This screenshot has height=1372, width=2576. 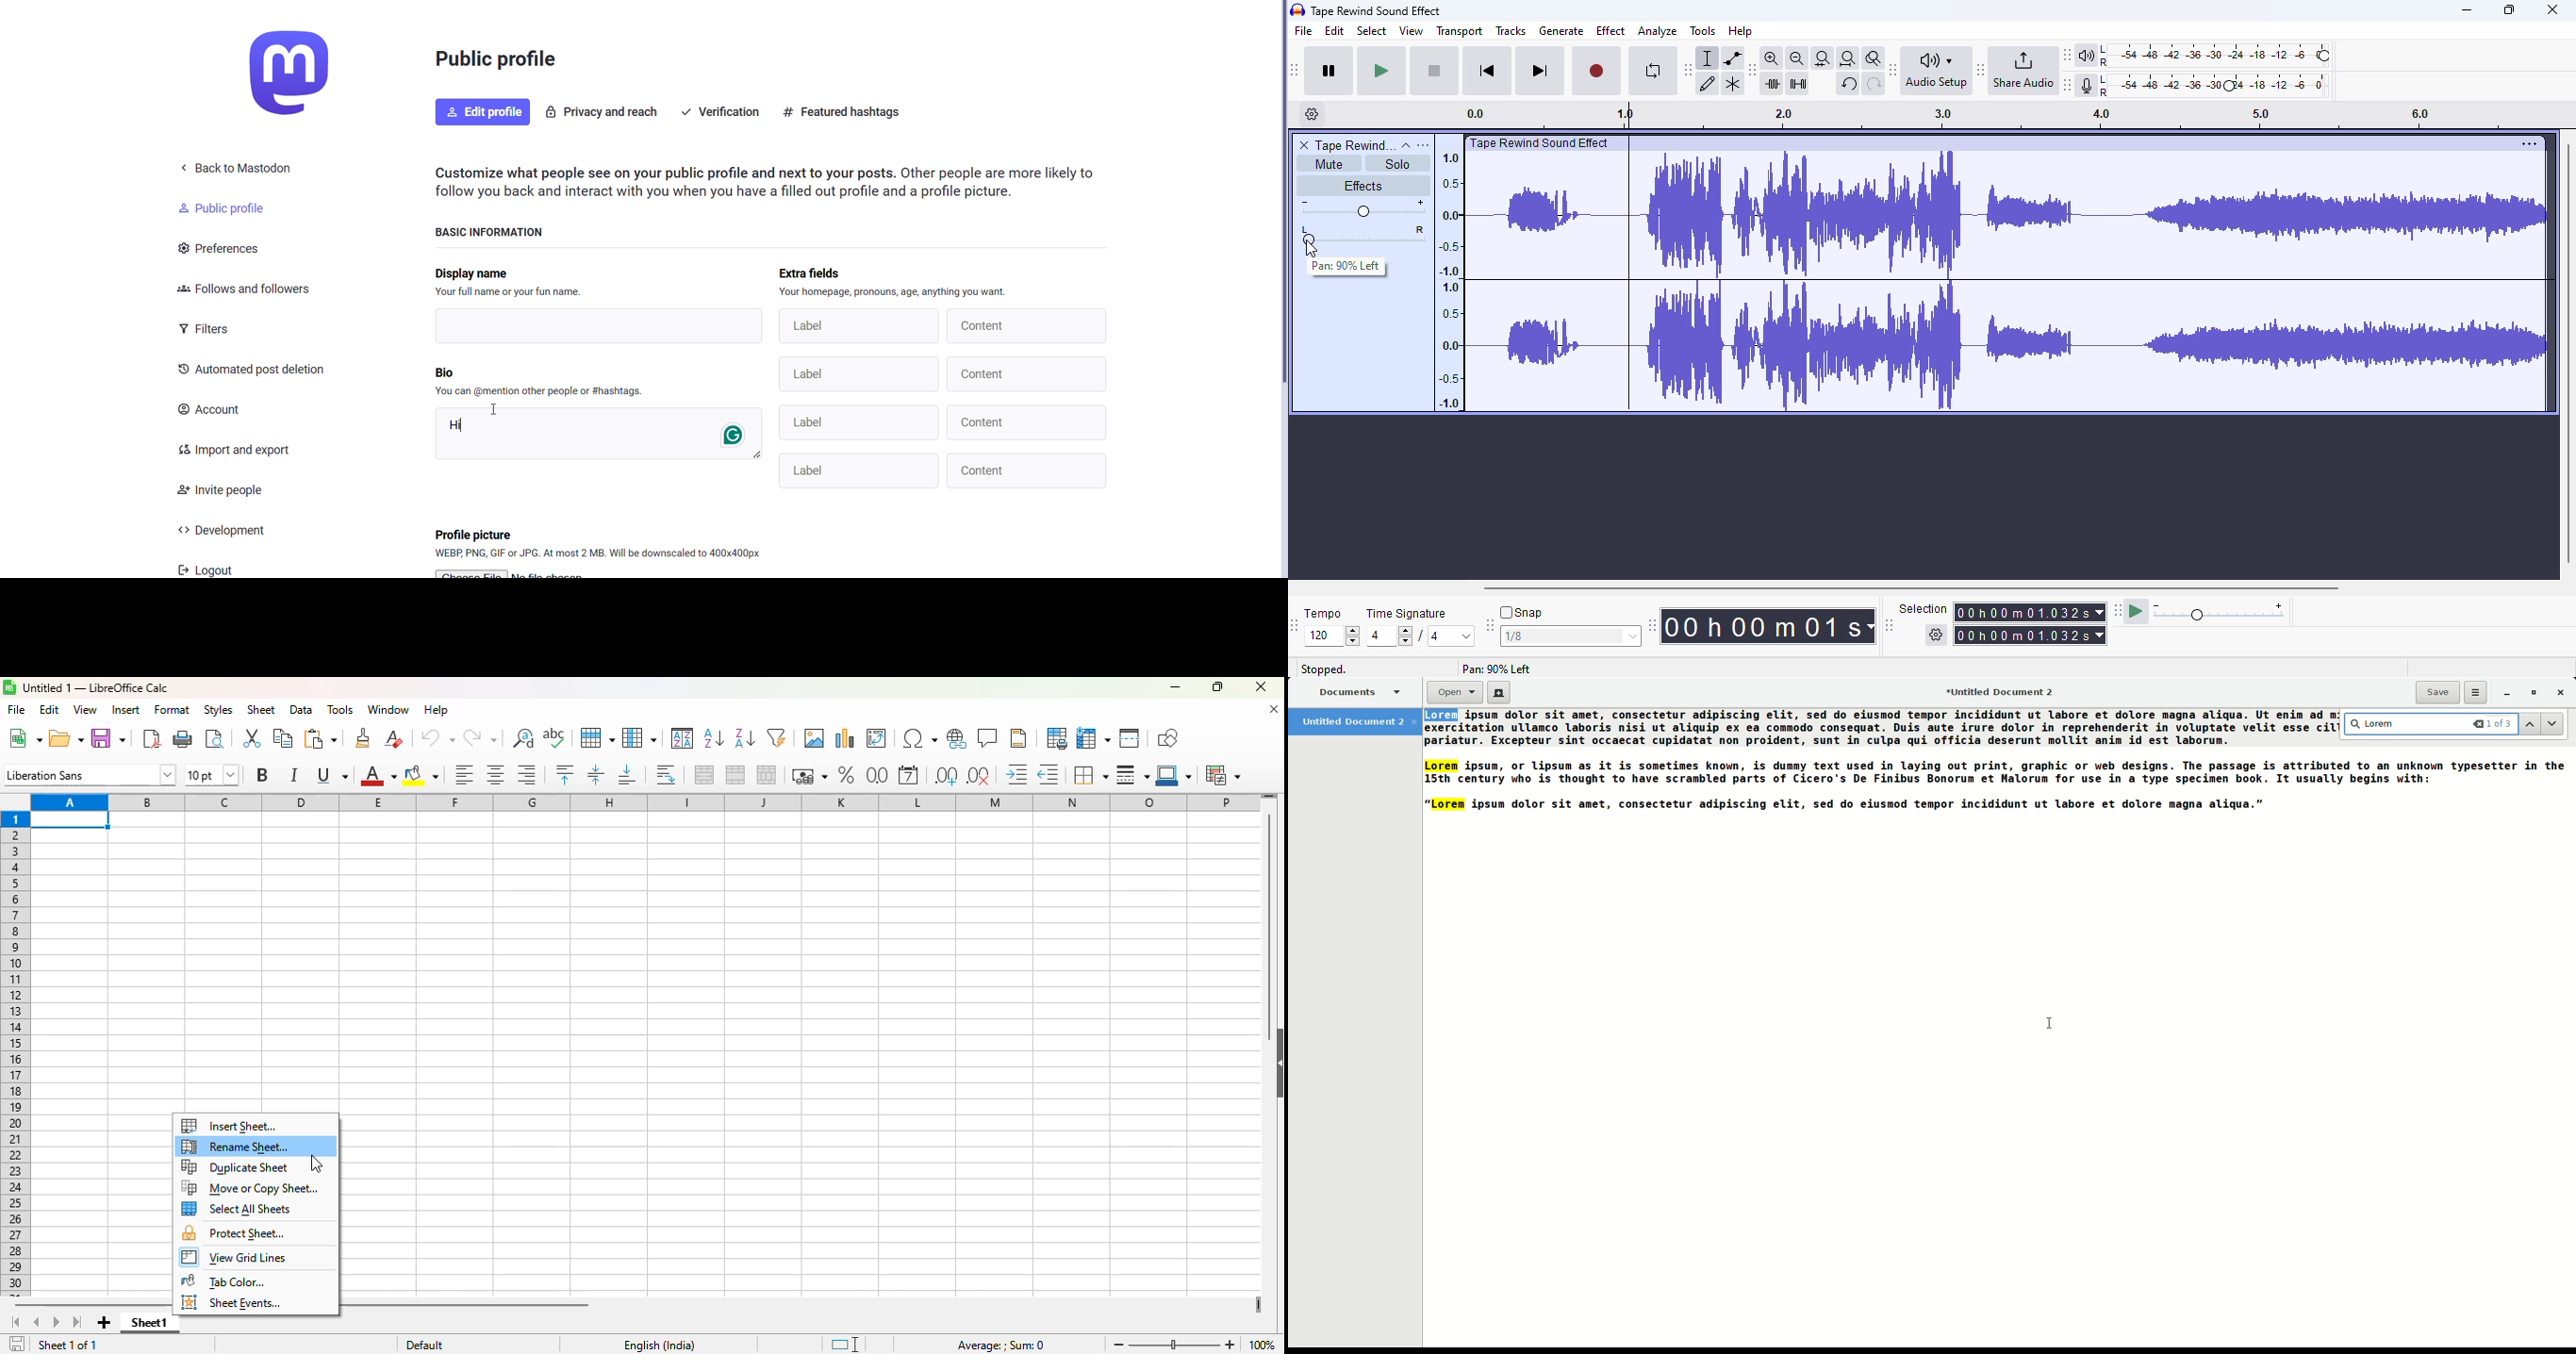 I want to click on vertical scroll bar, so click(x=2568, y=353).